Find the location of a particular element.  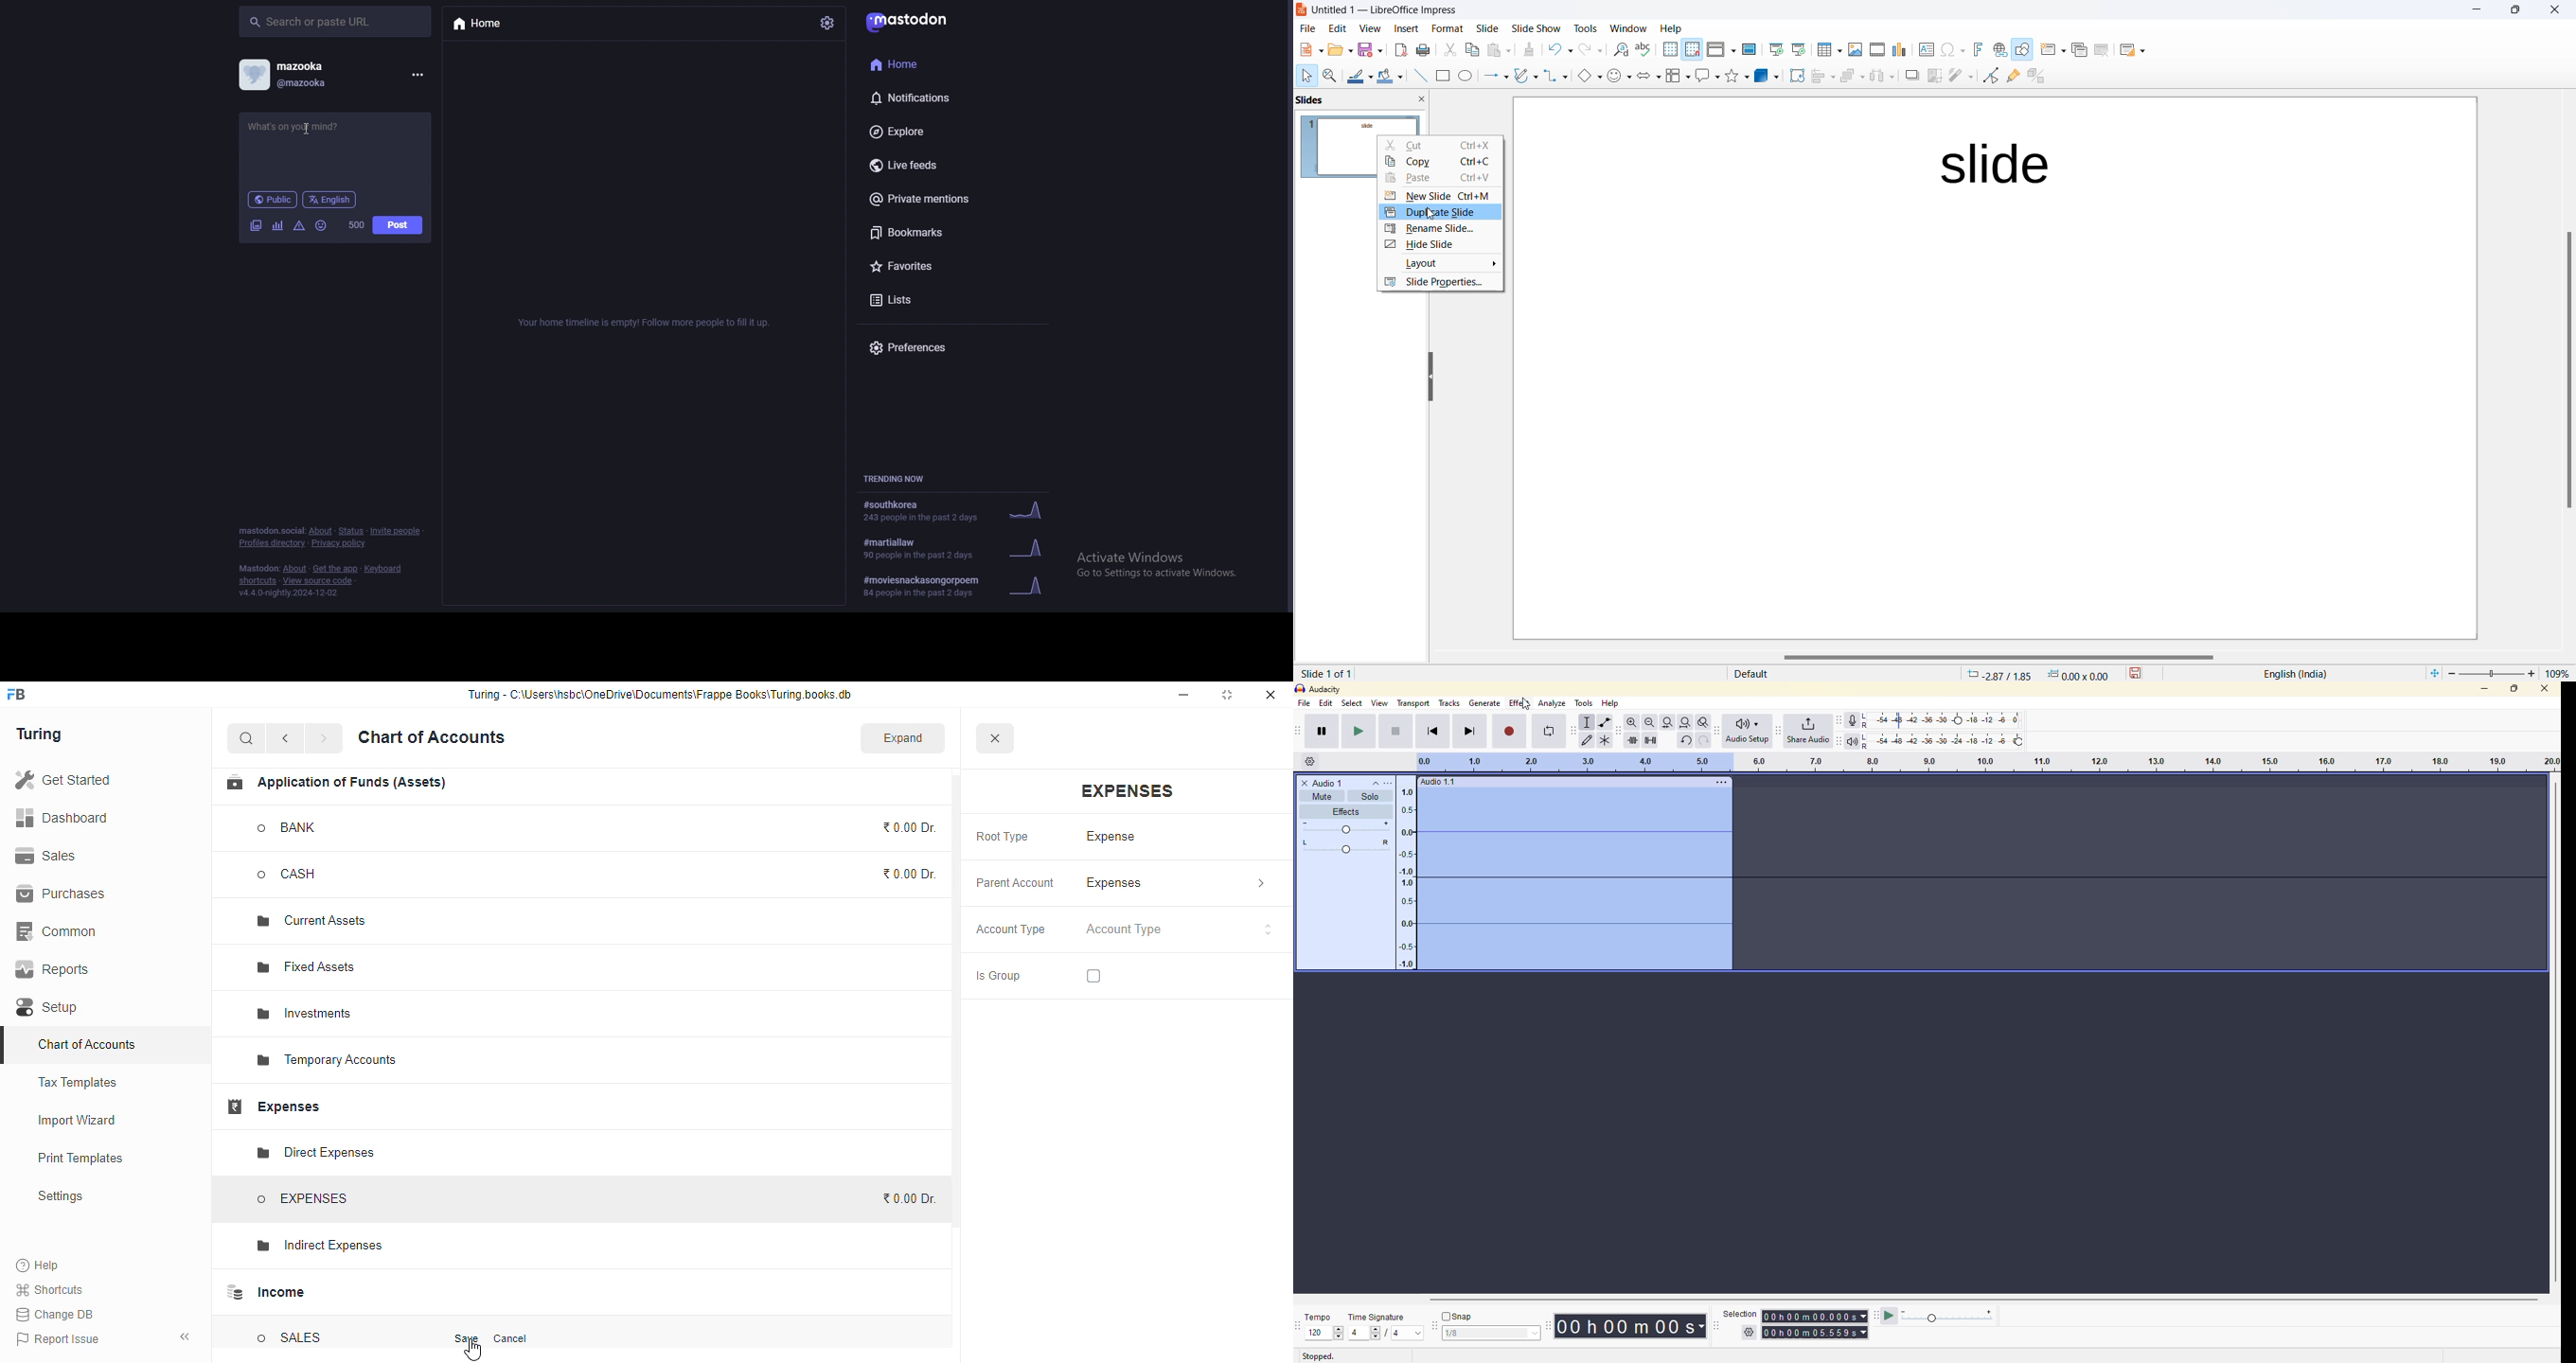

adjust is located at coordinates (1347, 827).